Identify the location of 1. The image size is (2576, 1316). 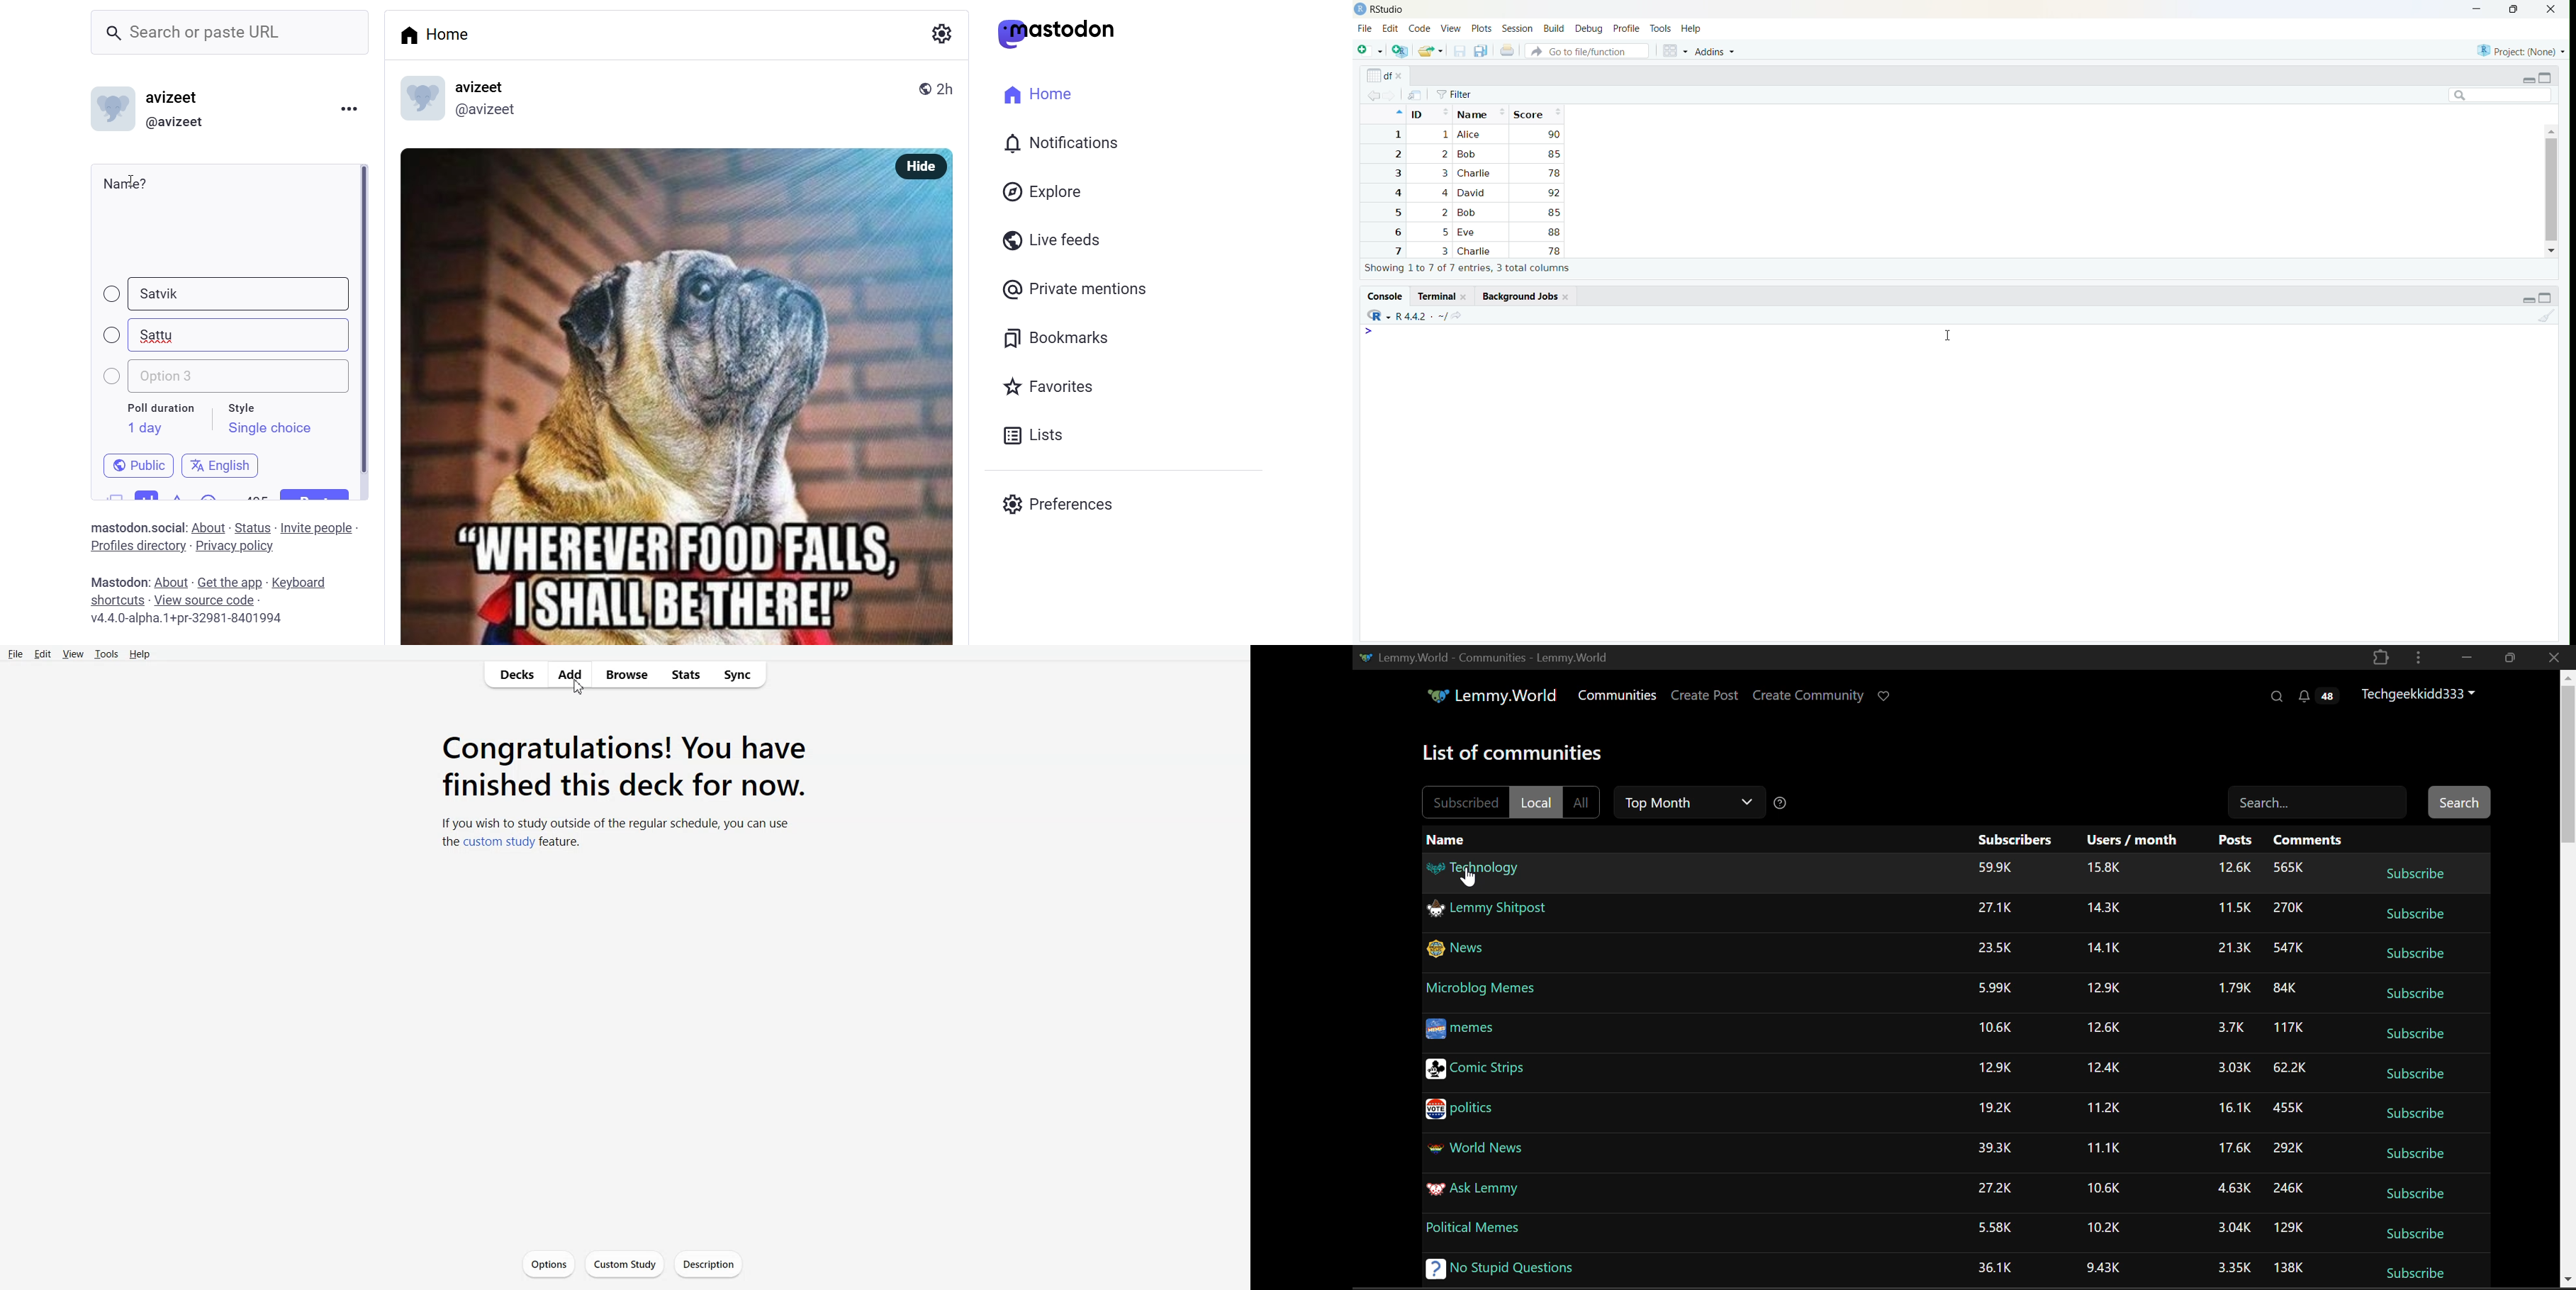
(1444, 135).